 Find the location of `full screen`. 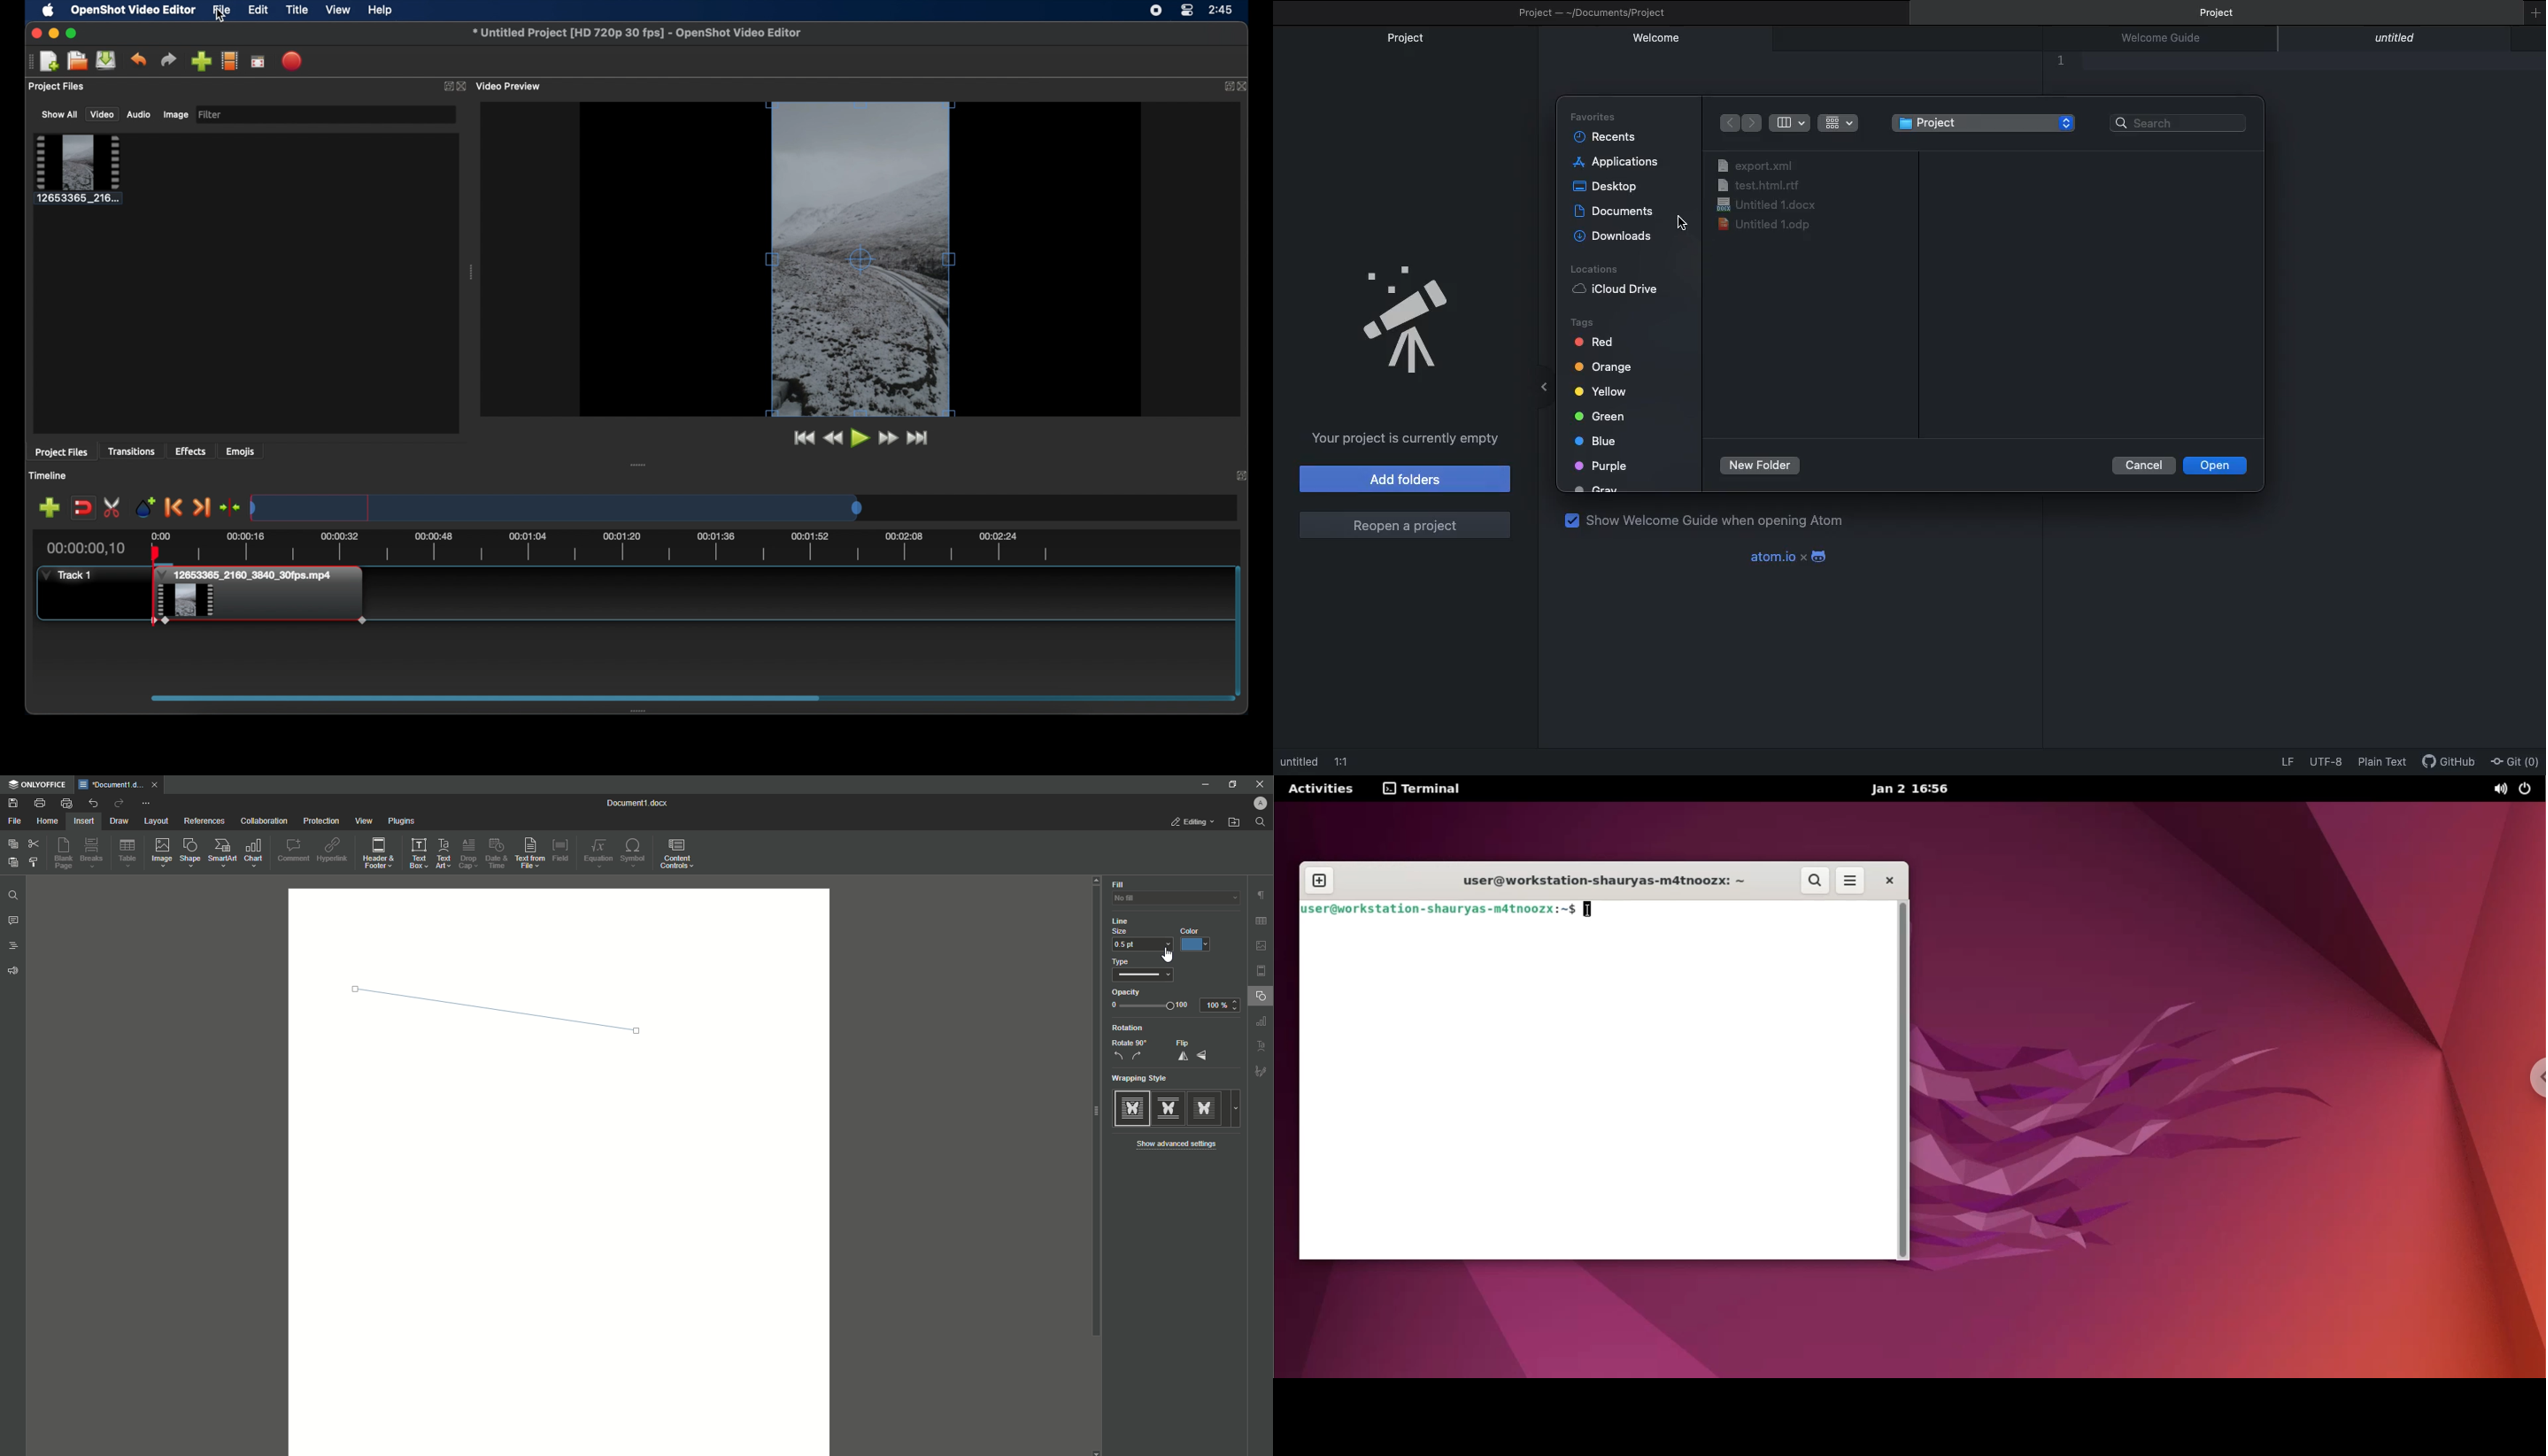

full screen is located at coordinates (258, 62).